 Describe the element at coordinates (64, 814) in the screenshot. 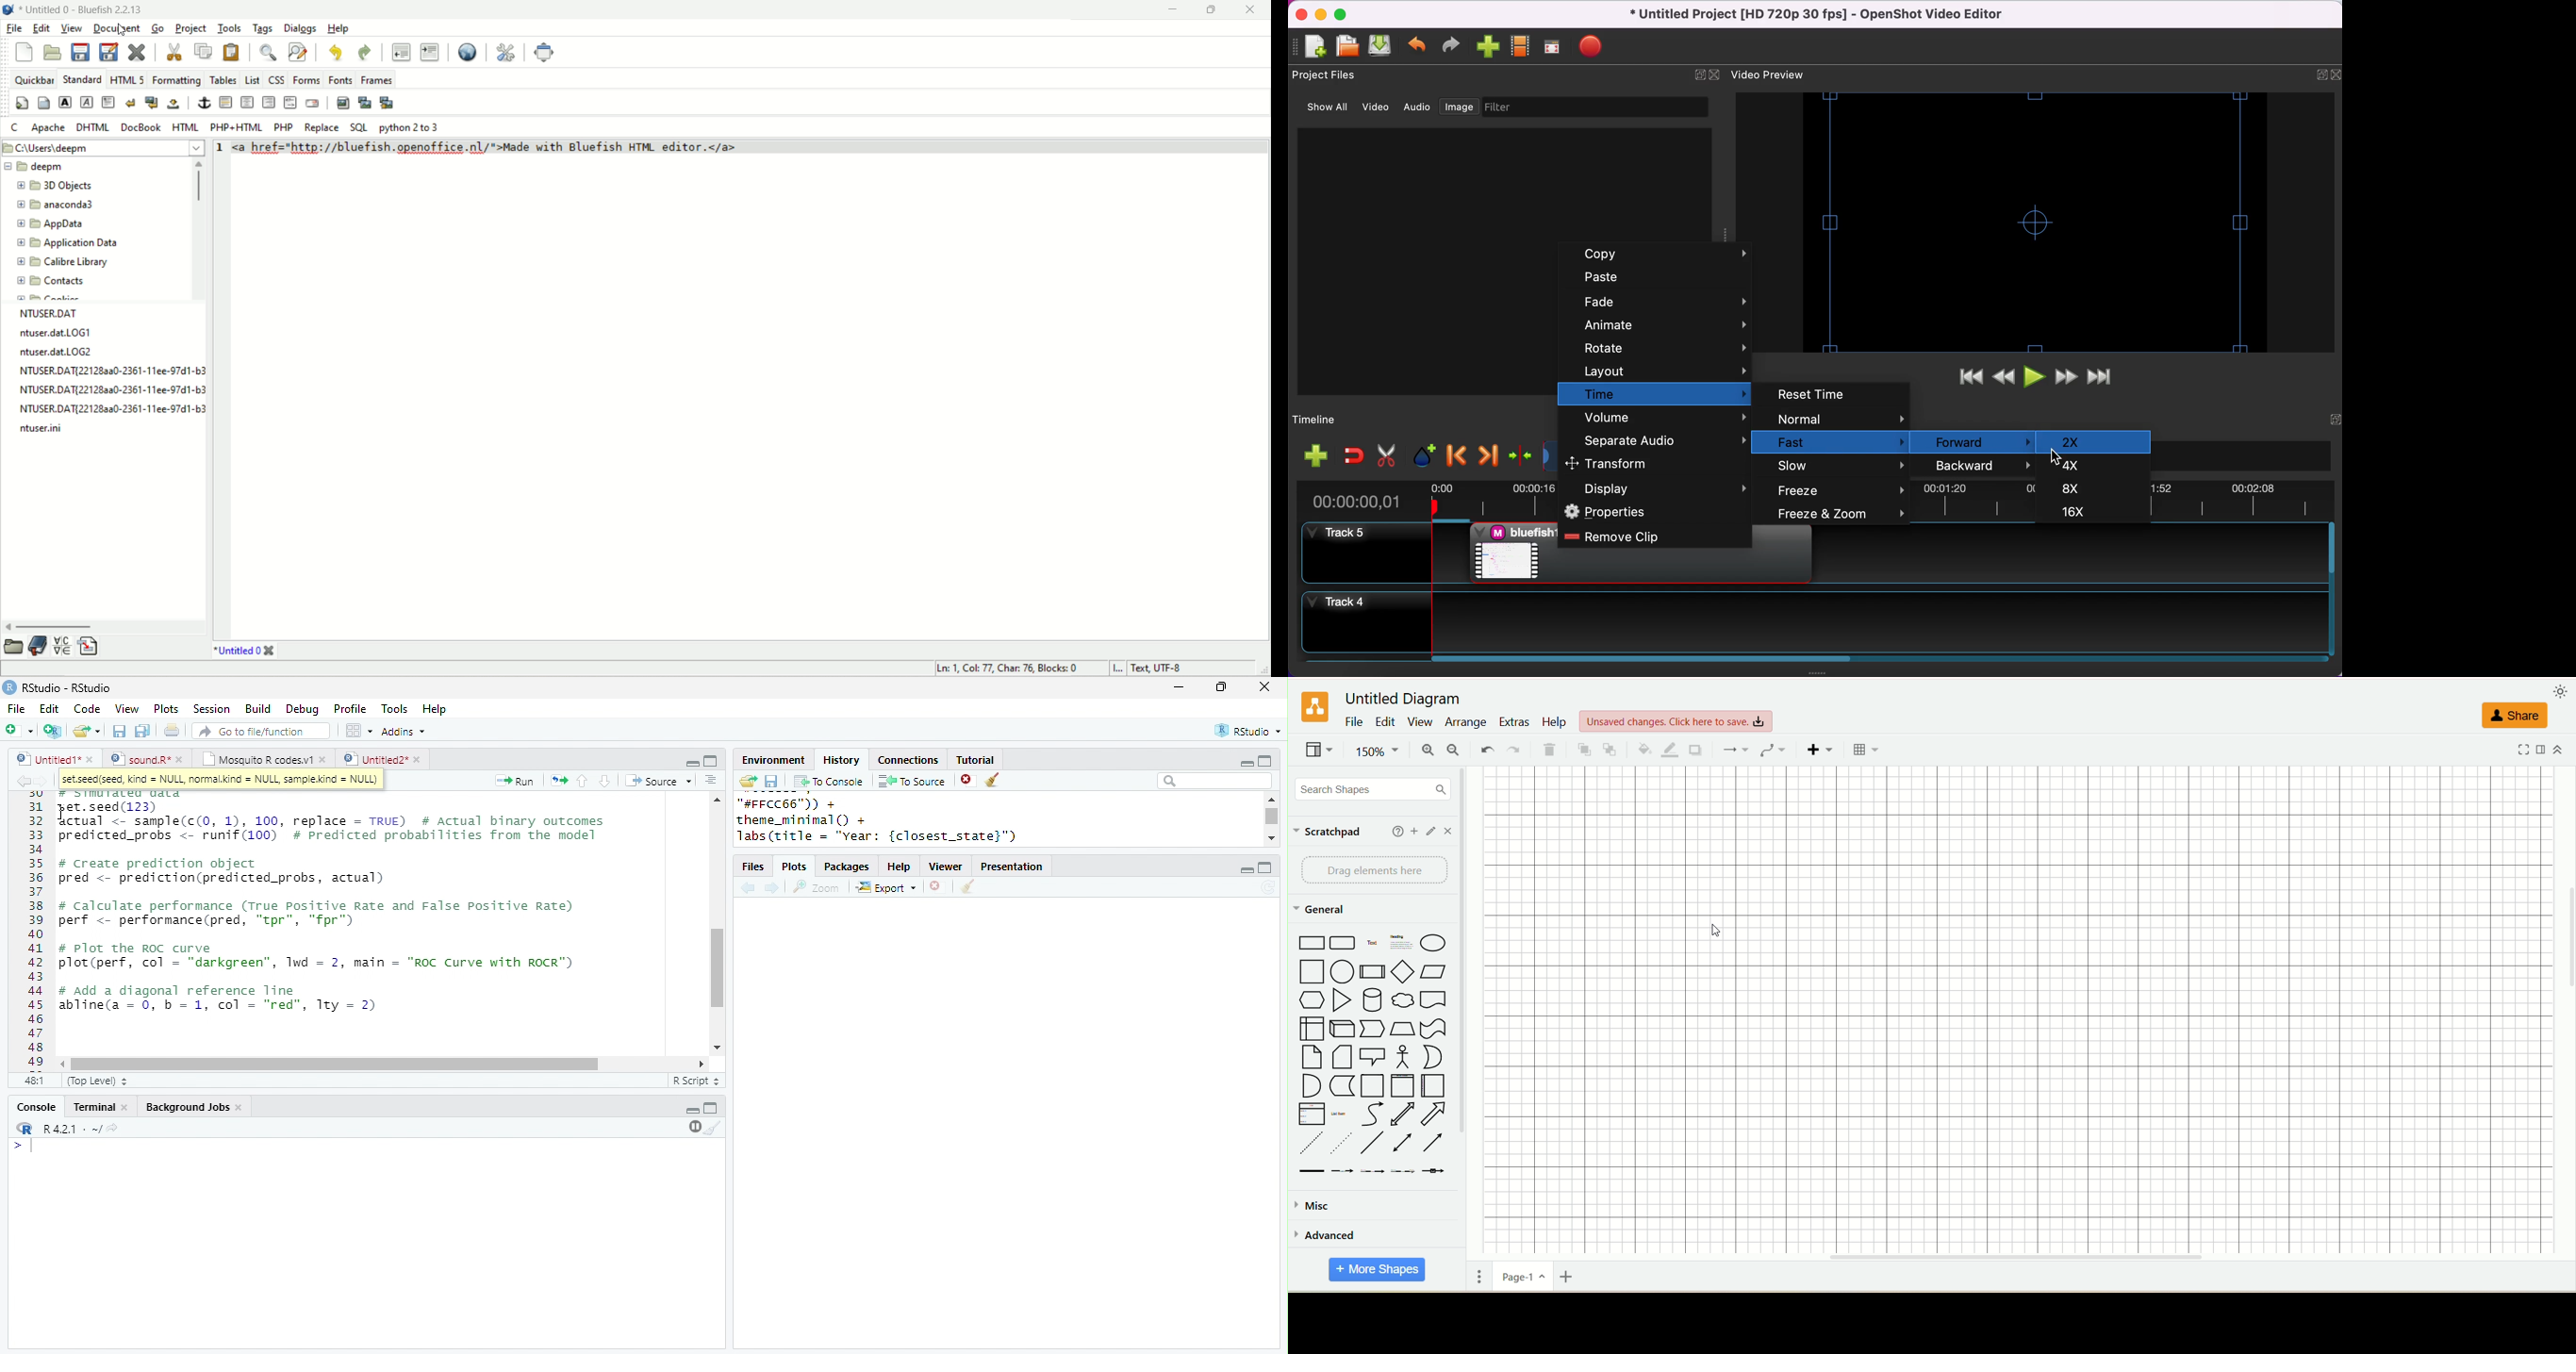

I see `cursor` at that location.